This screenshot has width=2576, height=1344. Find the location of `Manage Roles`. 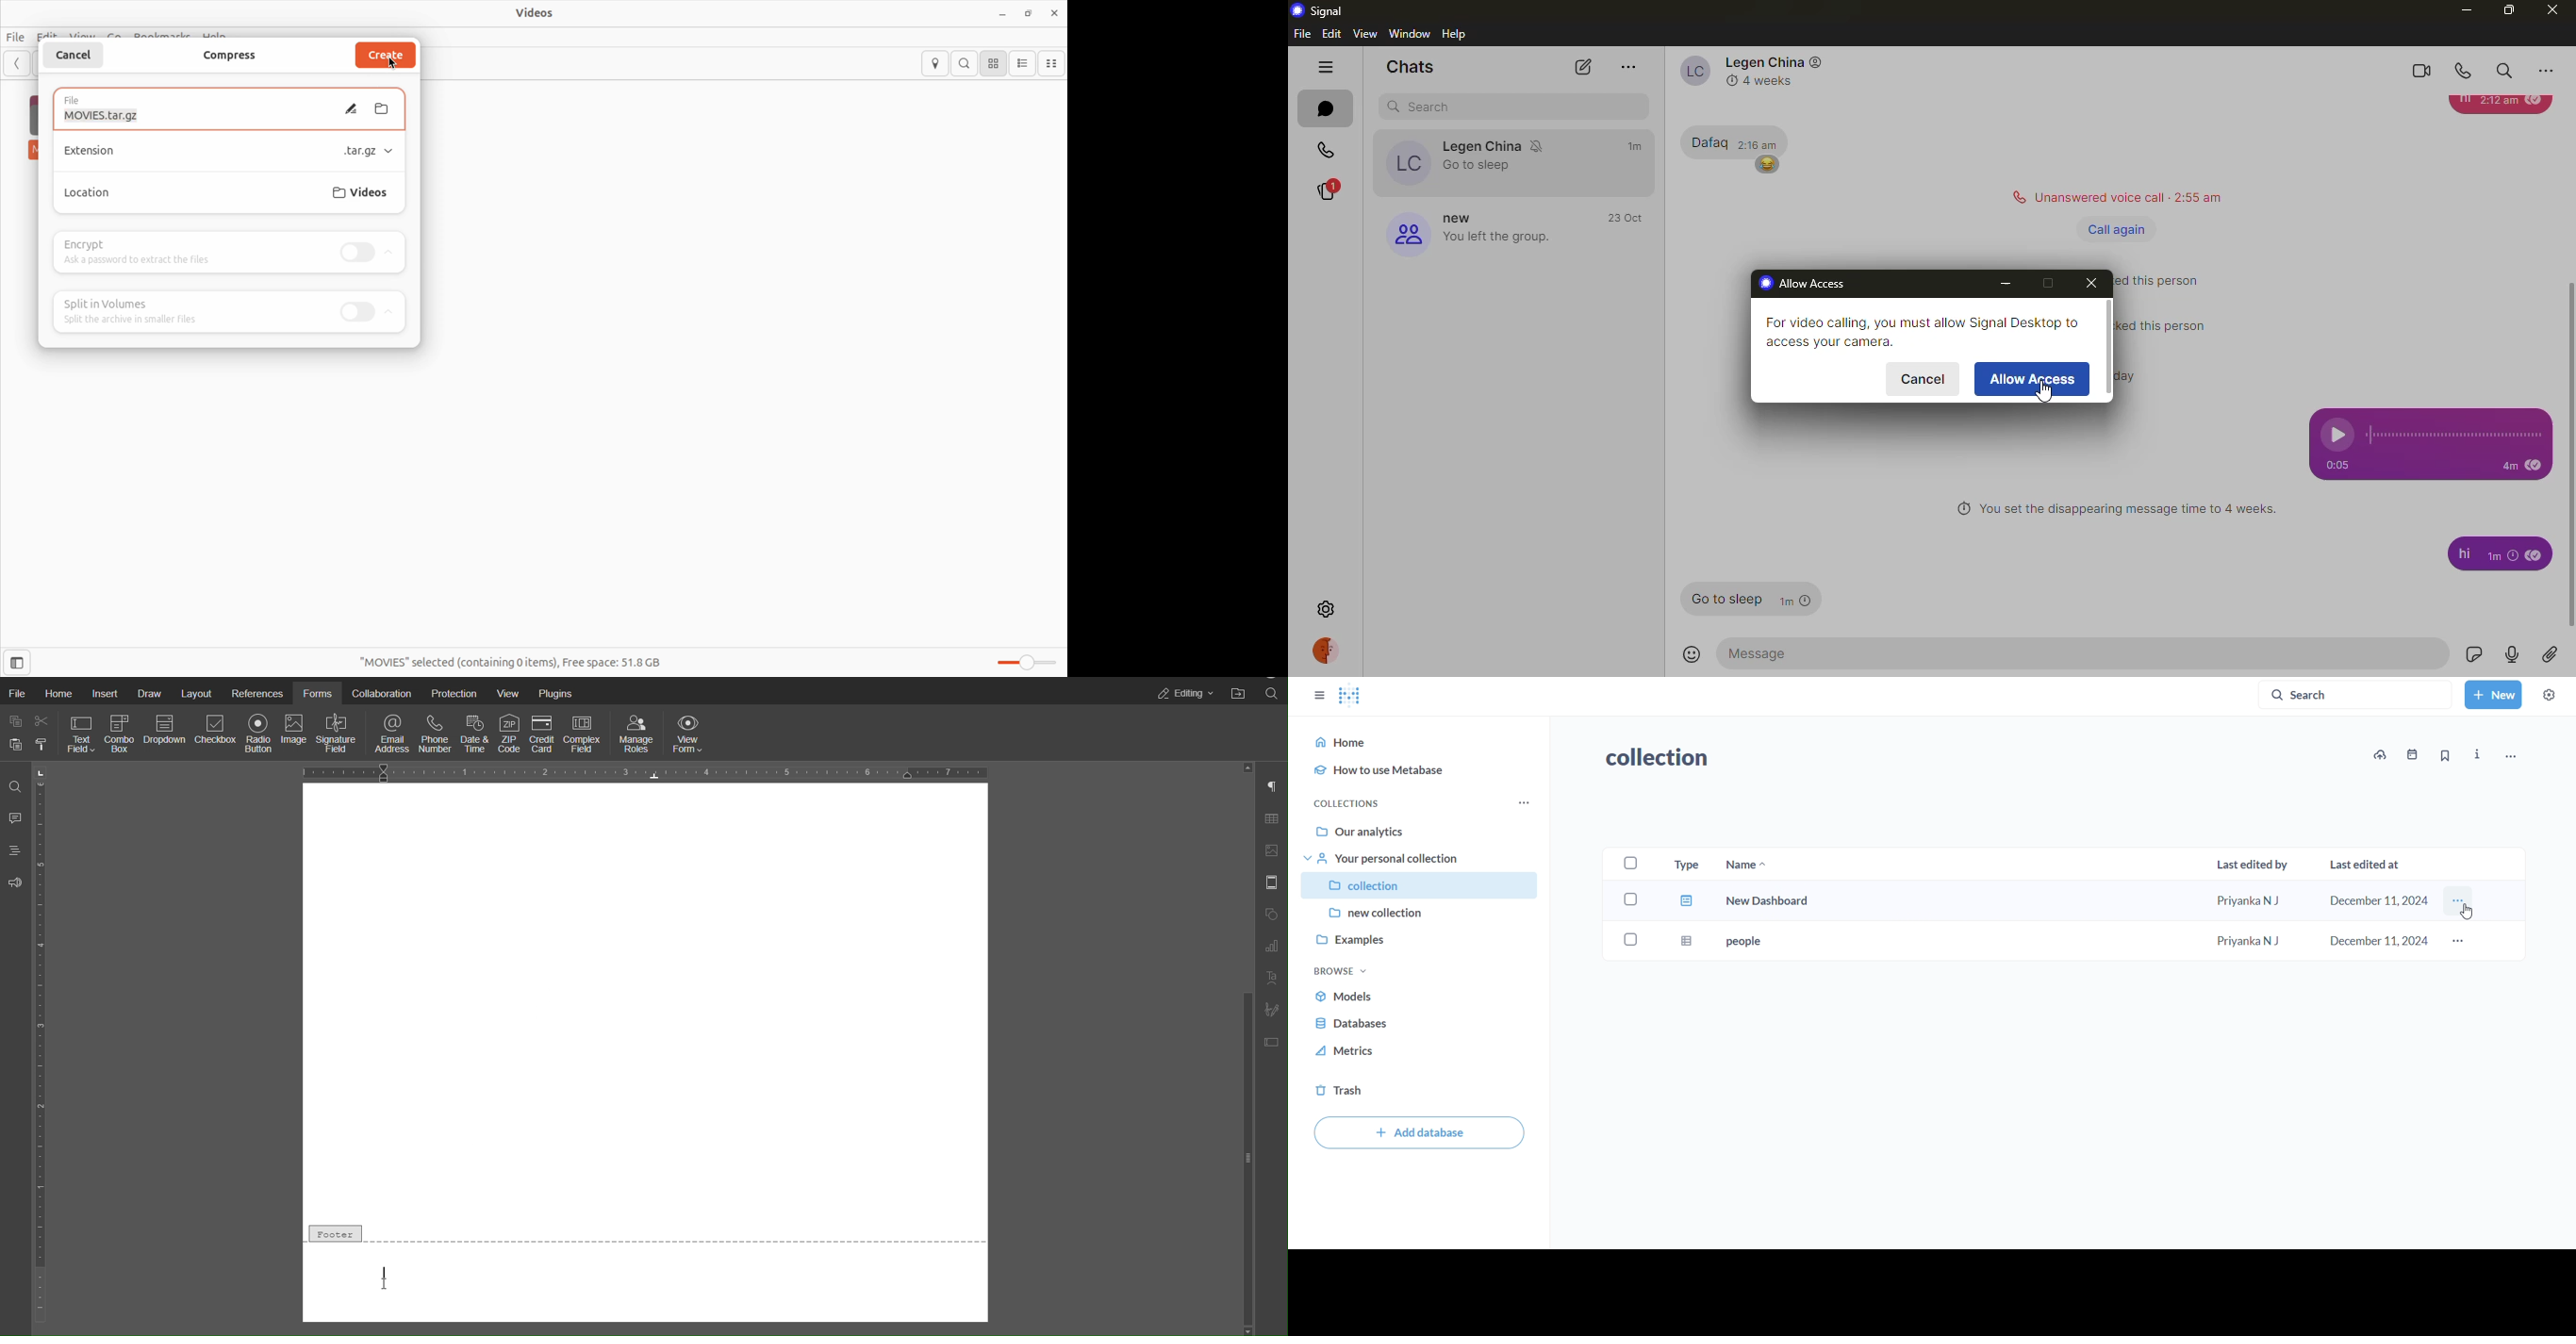

Manage Roles is located at coordinates (637, 733).